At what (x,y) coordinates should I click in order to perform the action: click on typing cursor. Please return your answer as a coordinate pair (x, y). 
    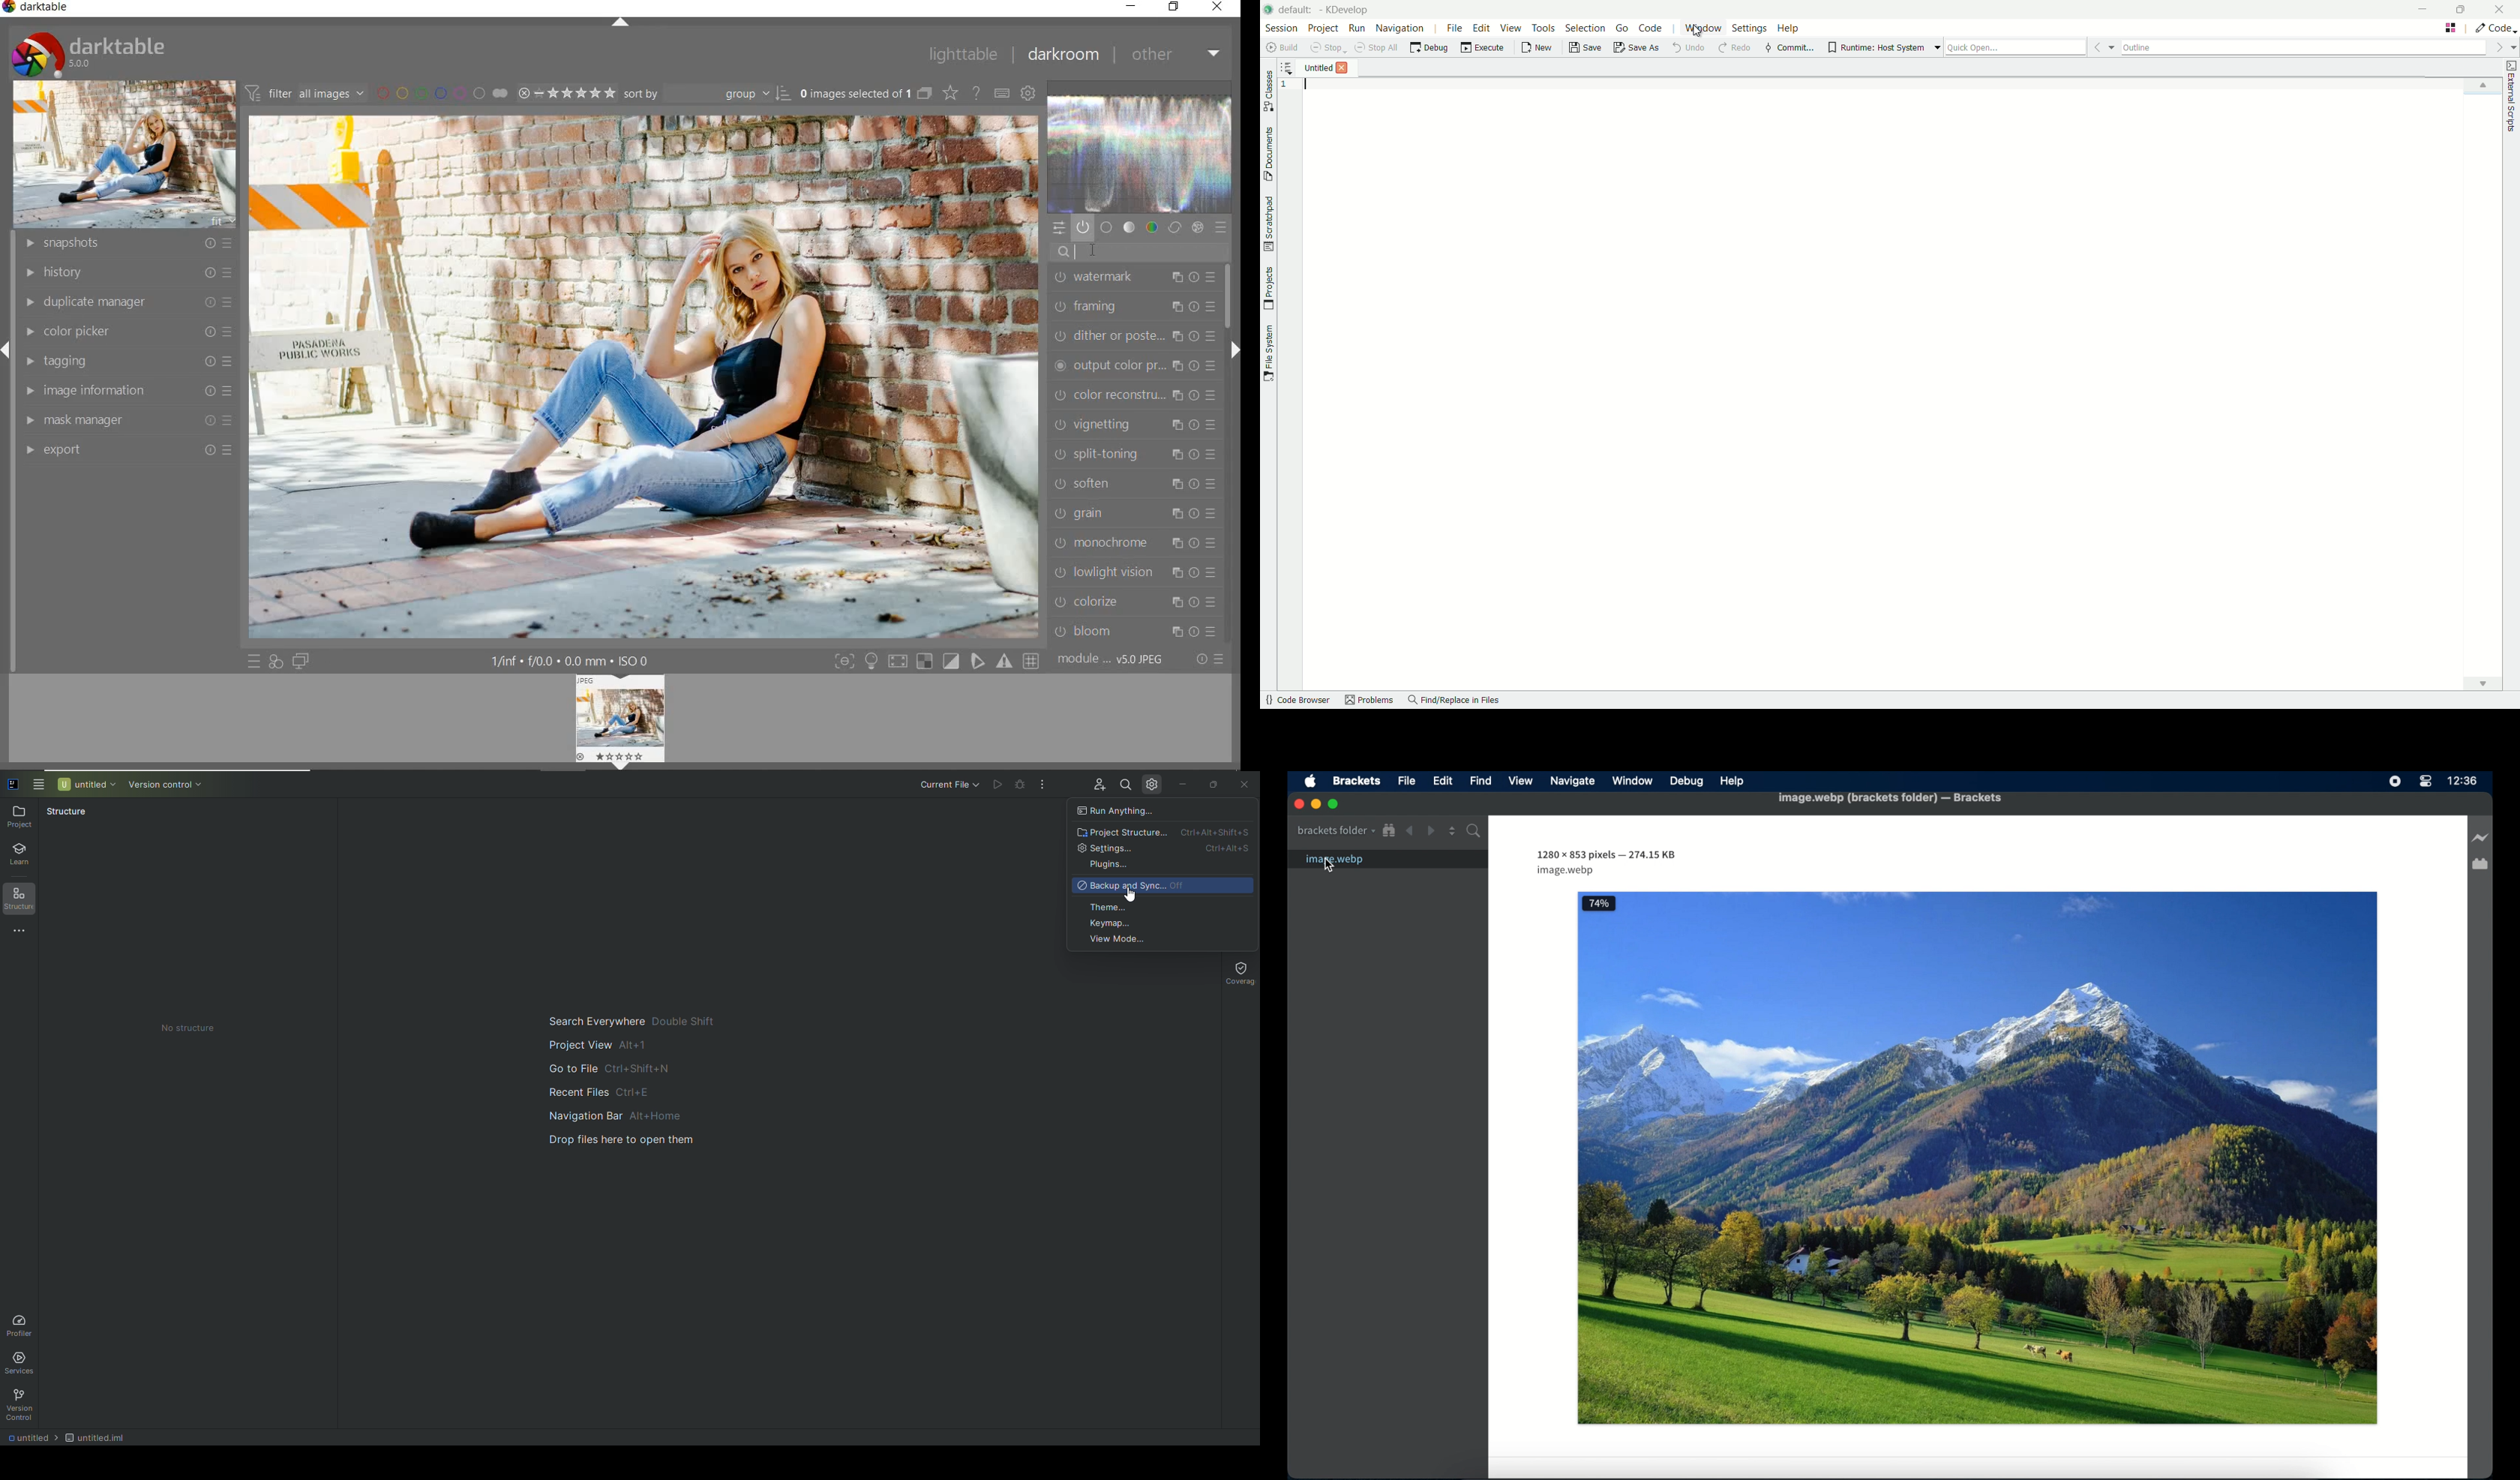
    Looking at the image, I should click on (1305, 89).